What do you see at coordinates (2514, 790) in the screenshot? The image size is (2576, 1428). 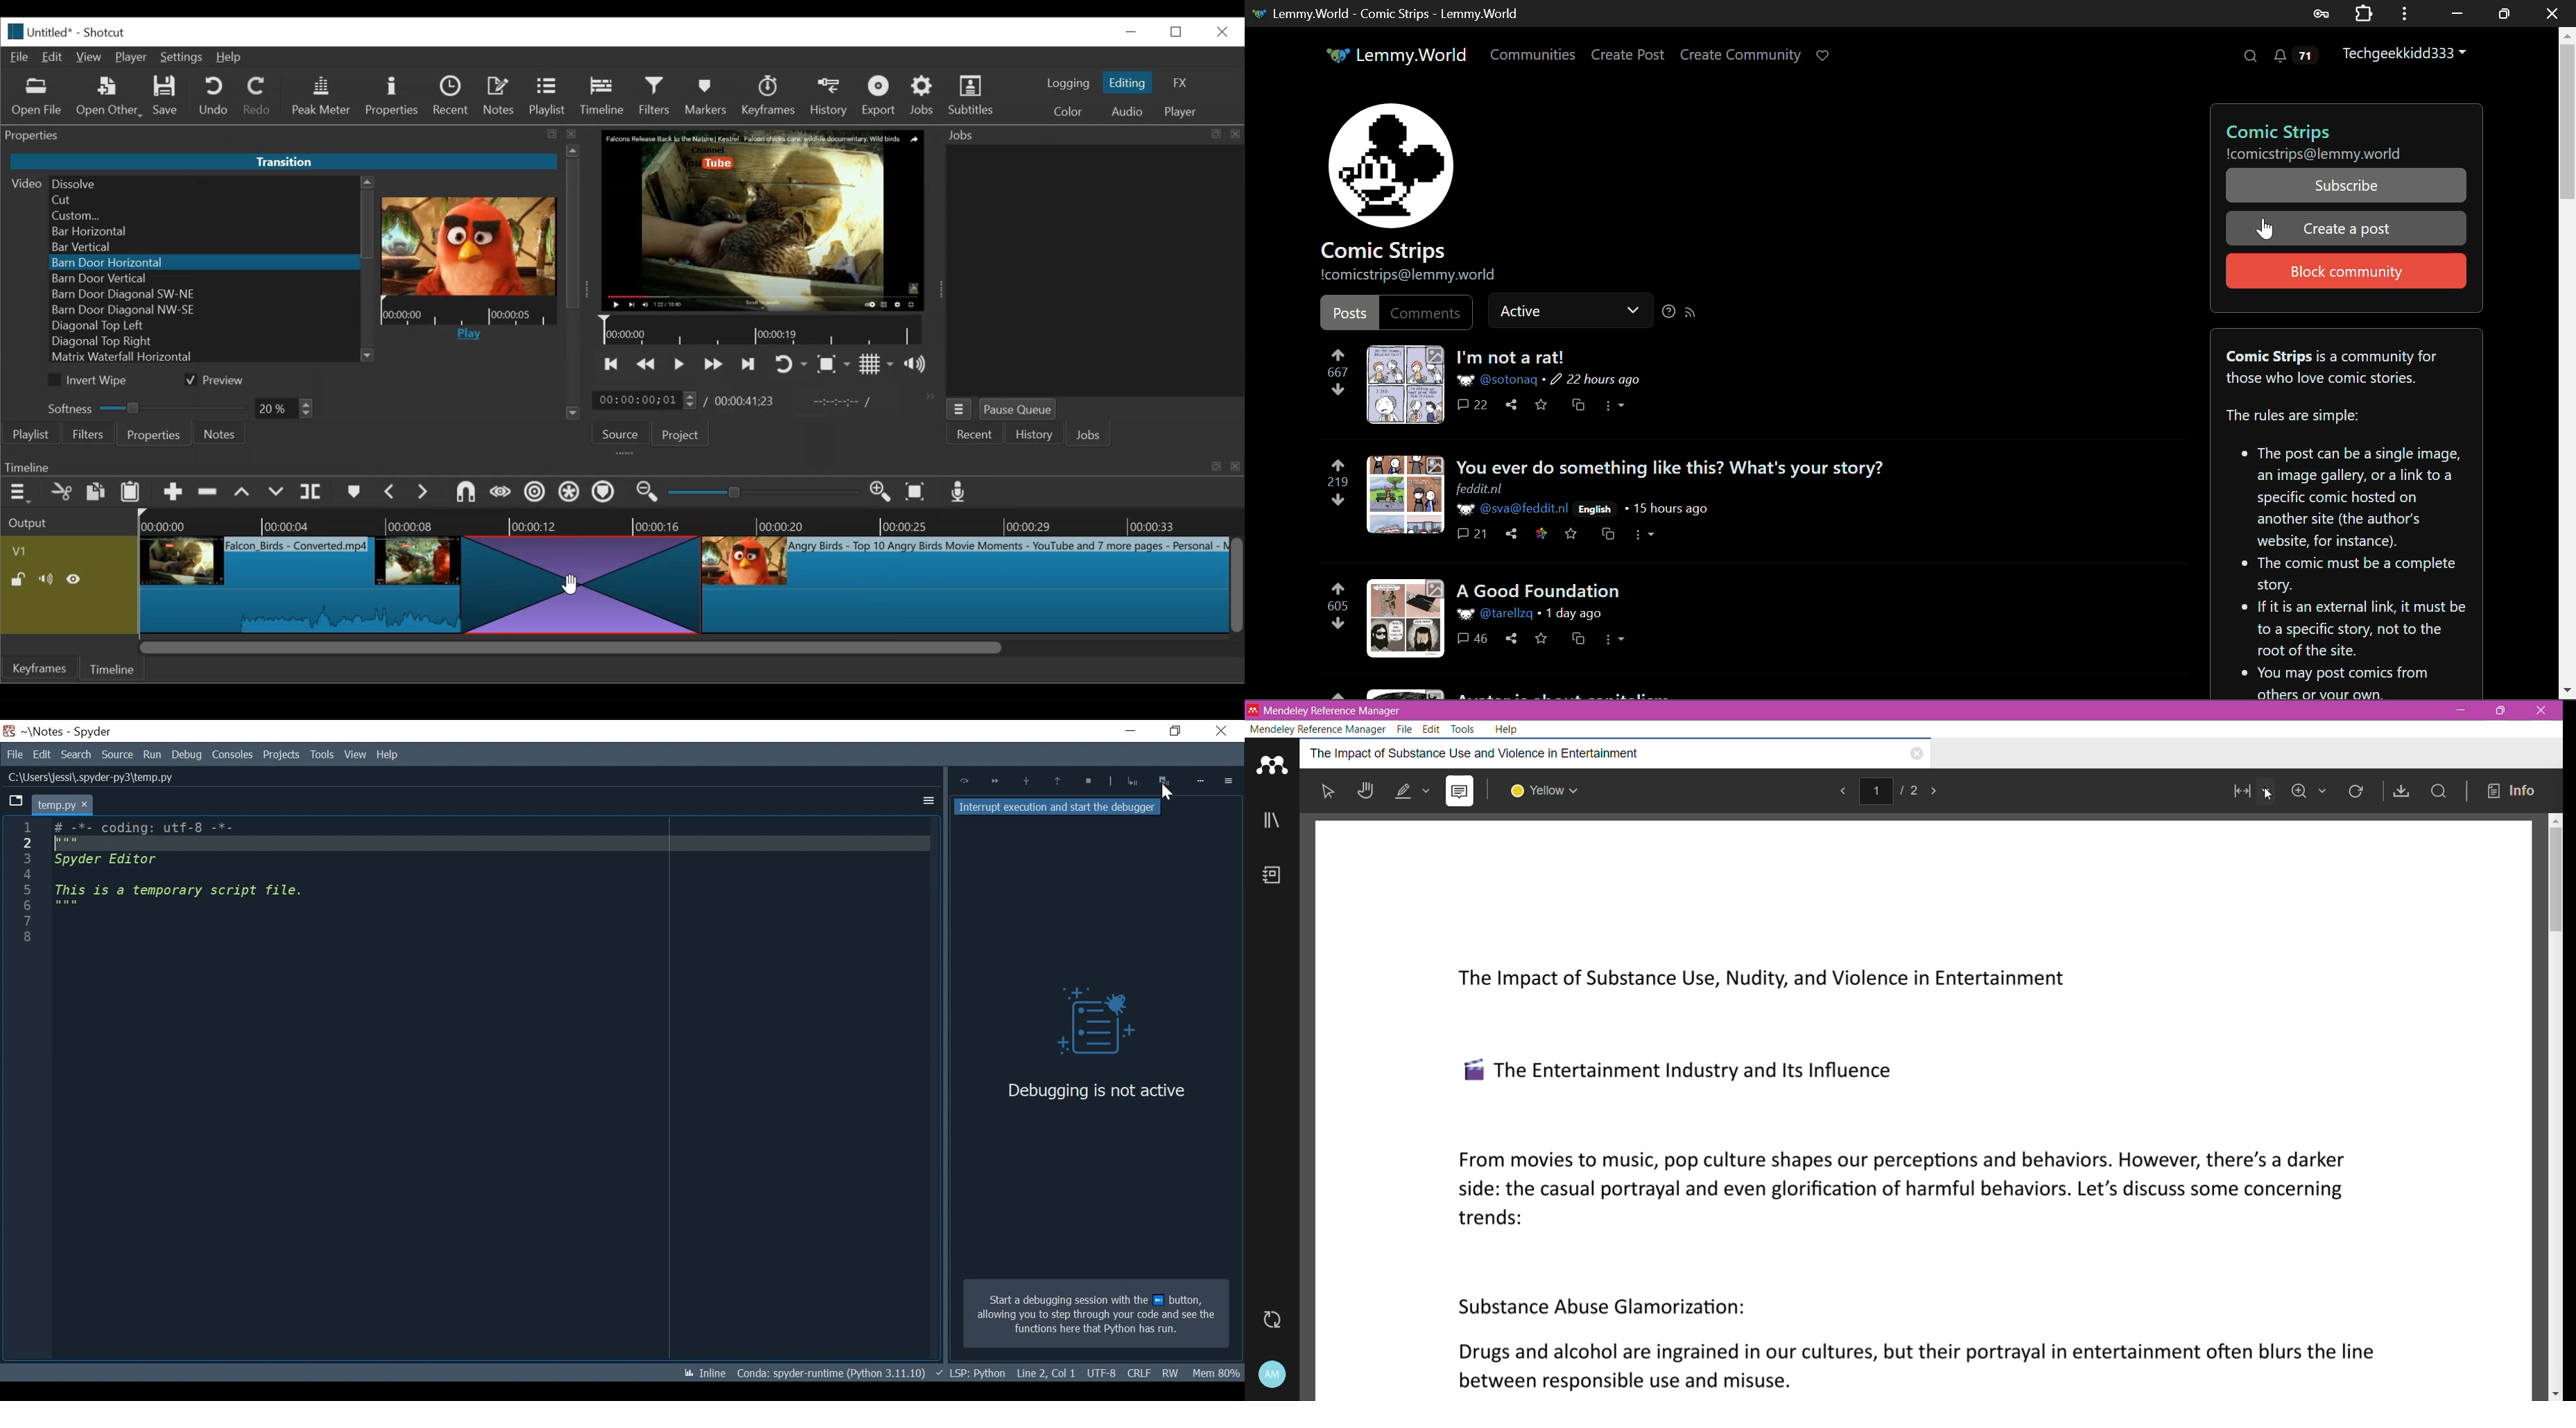 I see `info` at bounding box center [2514, 790].